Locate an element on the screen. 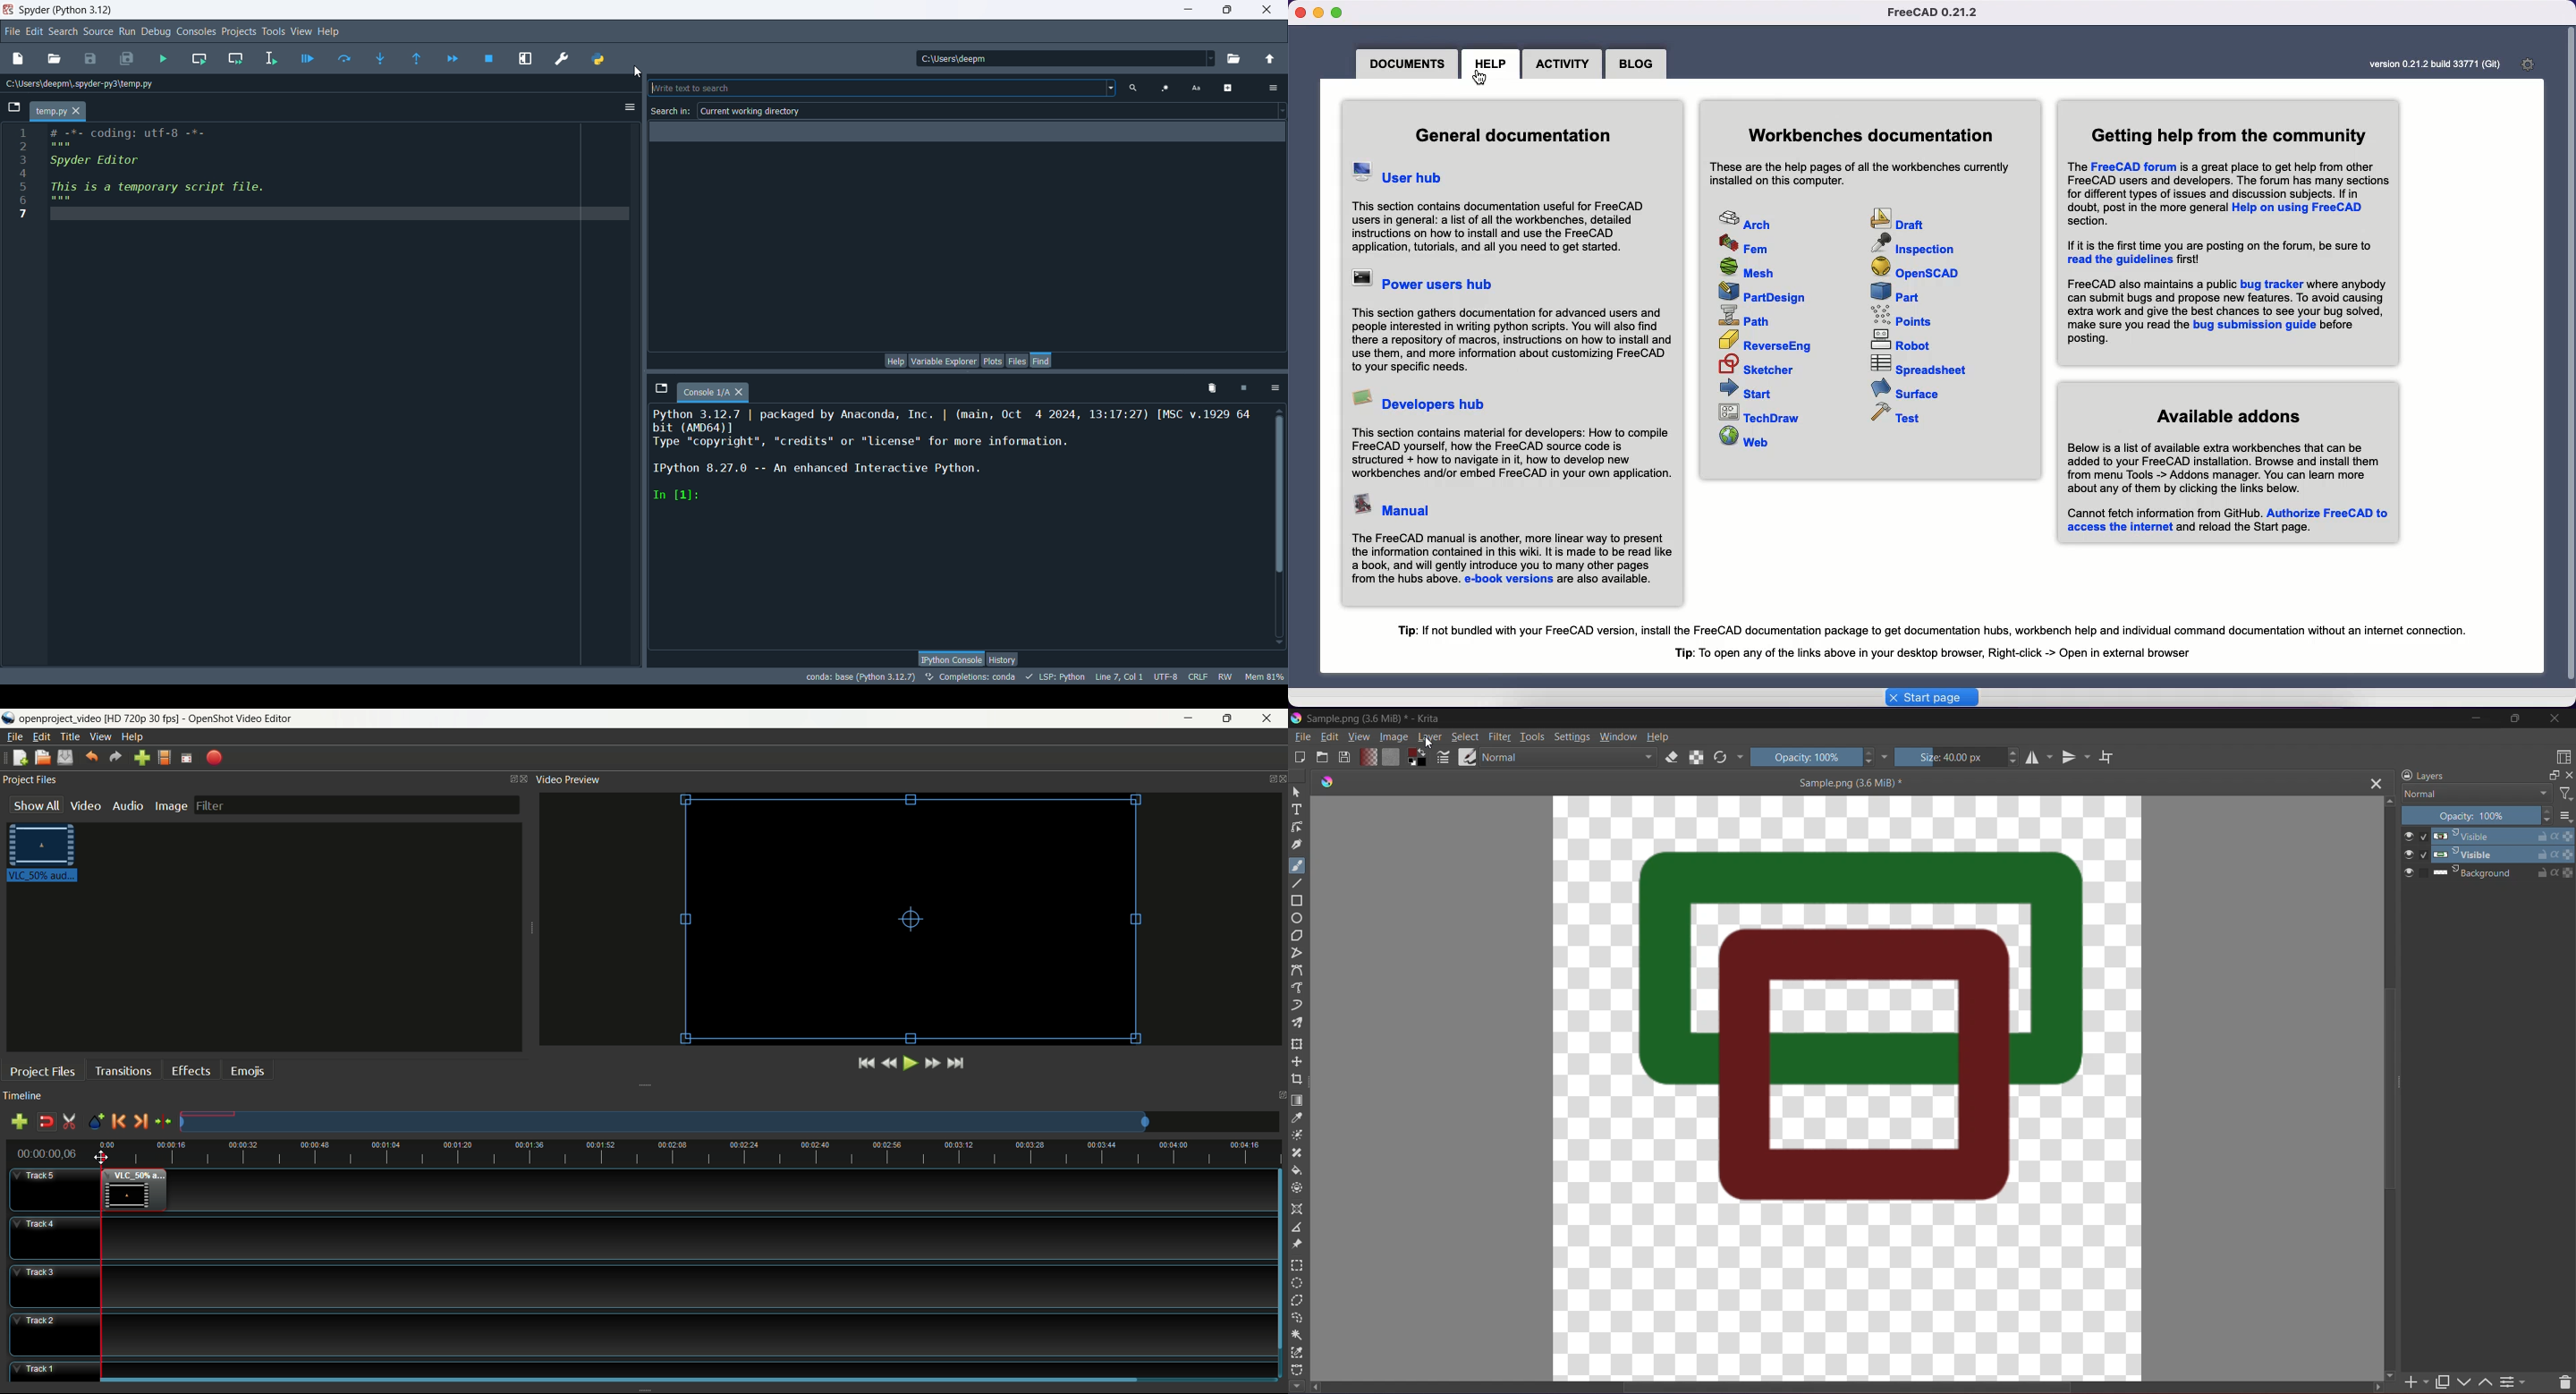 This screenshot has height=1400, width=2576. Draft is located at coordinates (1900, 218).